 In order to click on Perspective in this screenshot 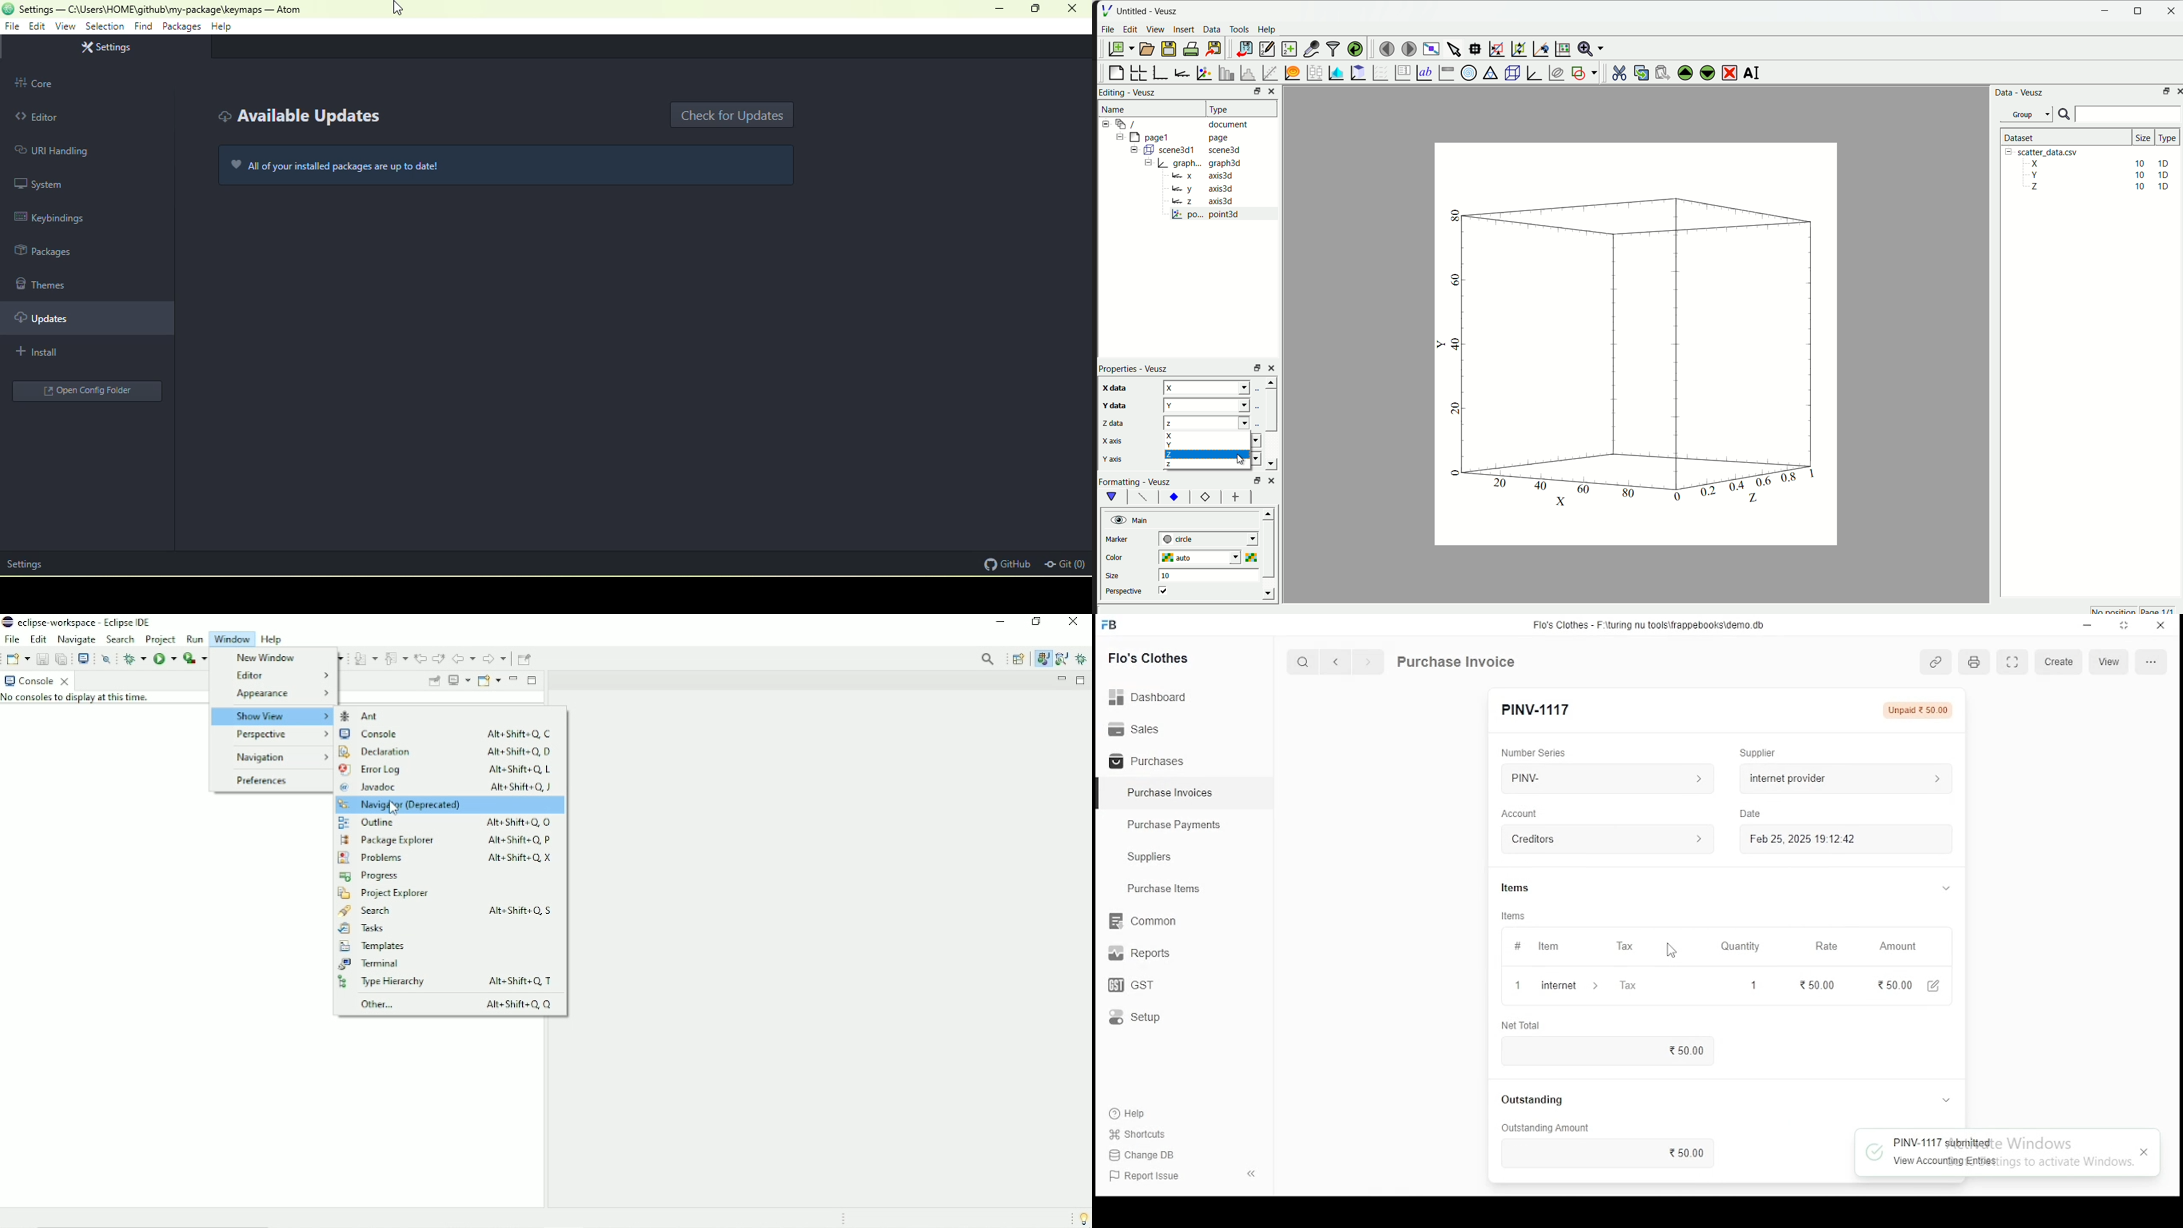, I will do `click(270, 737)`.